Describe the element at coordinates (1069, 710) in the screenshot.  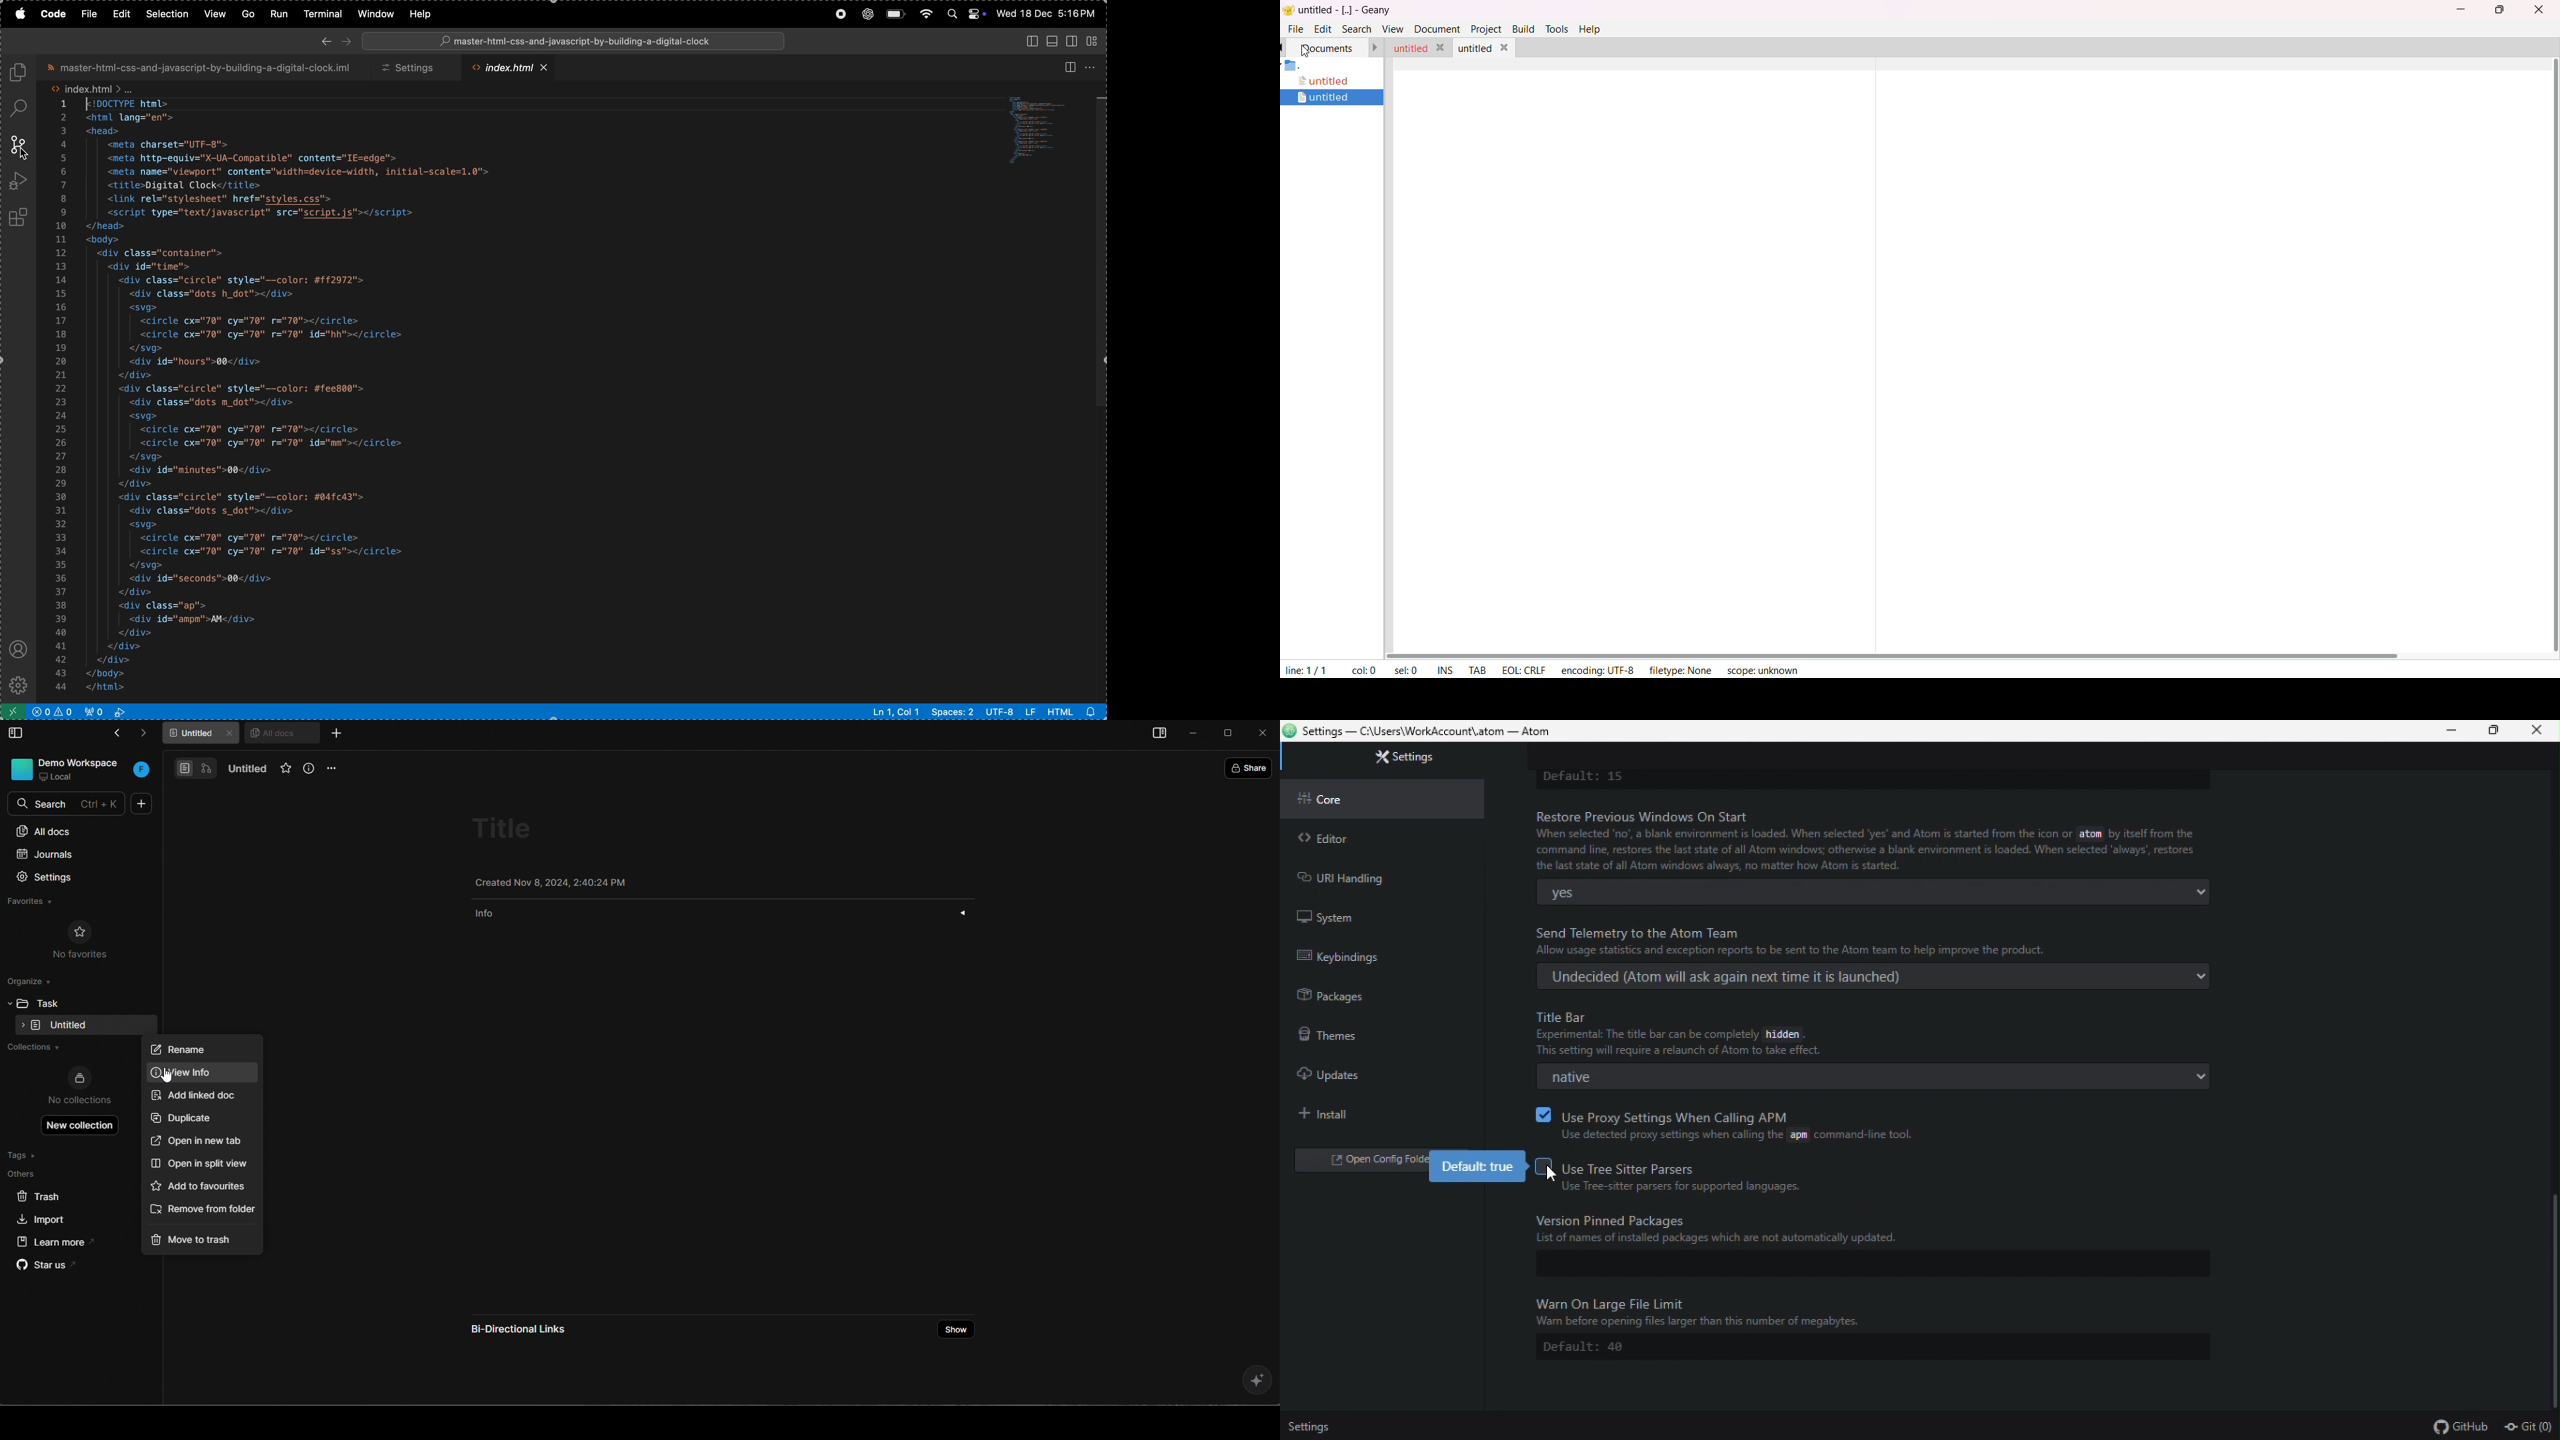
I see `html alert` at that location.